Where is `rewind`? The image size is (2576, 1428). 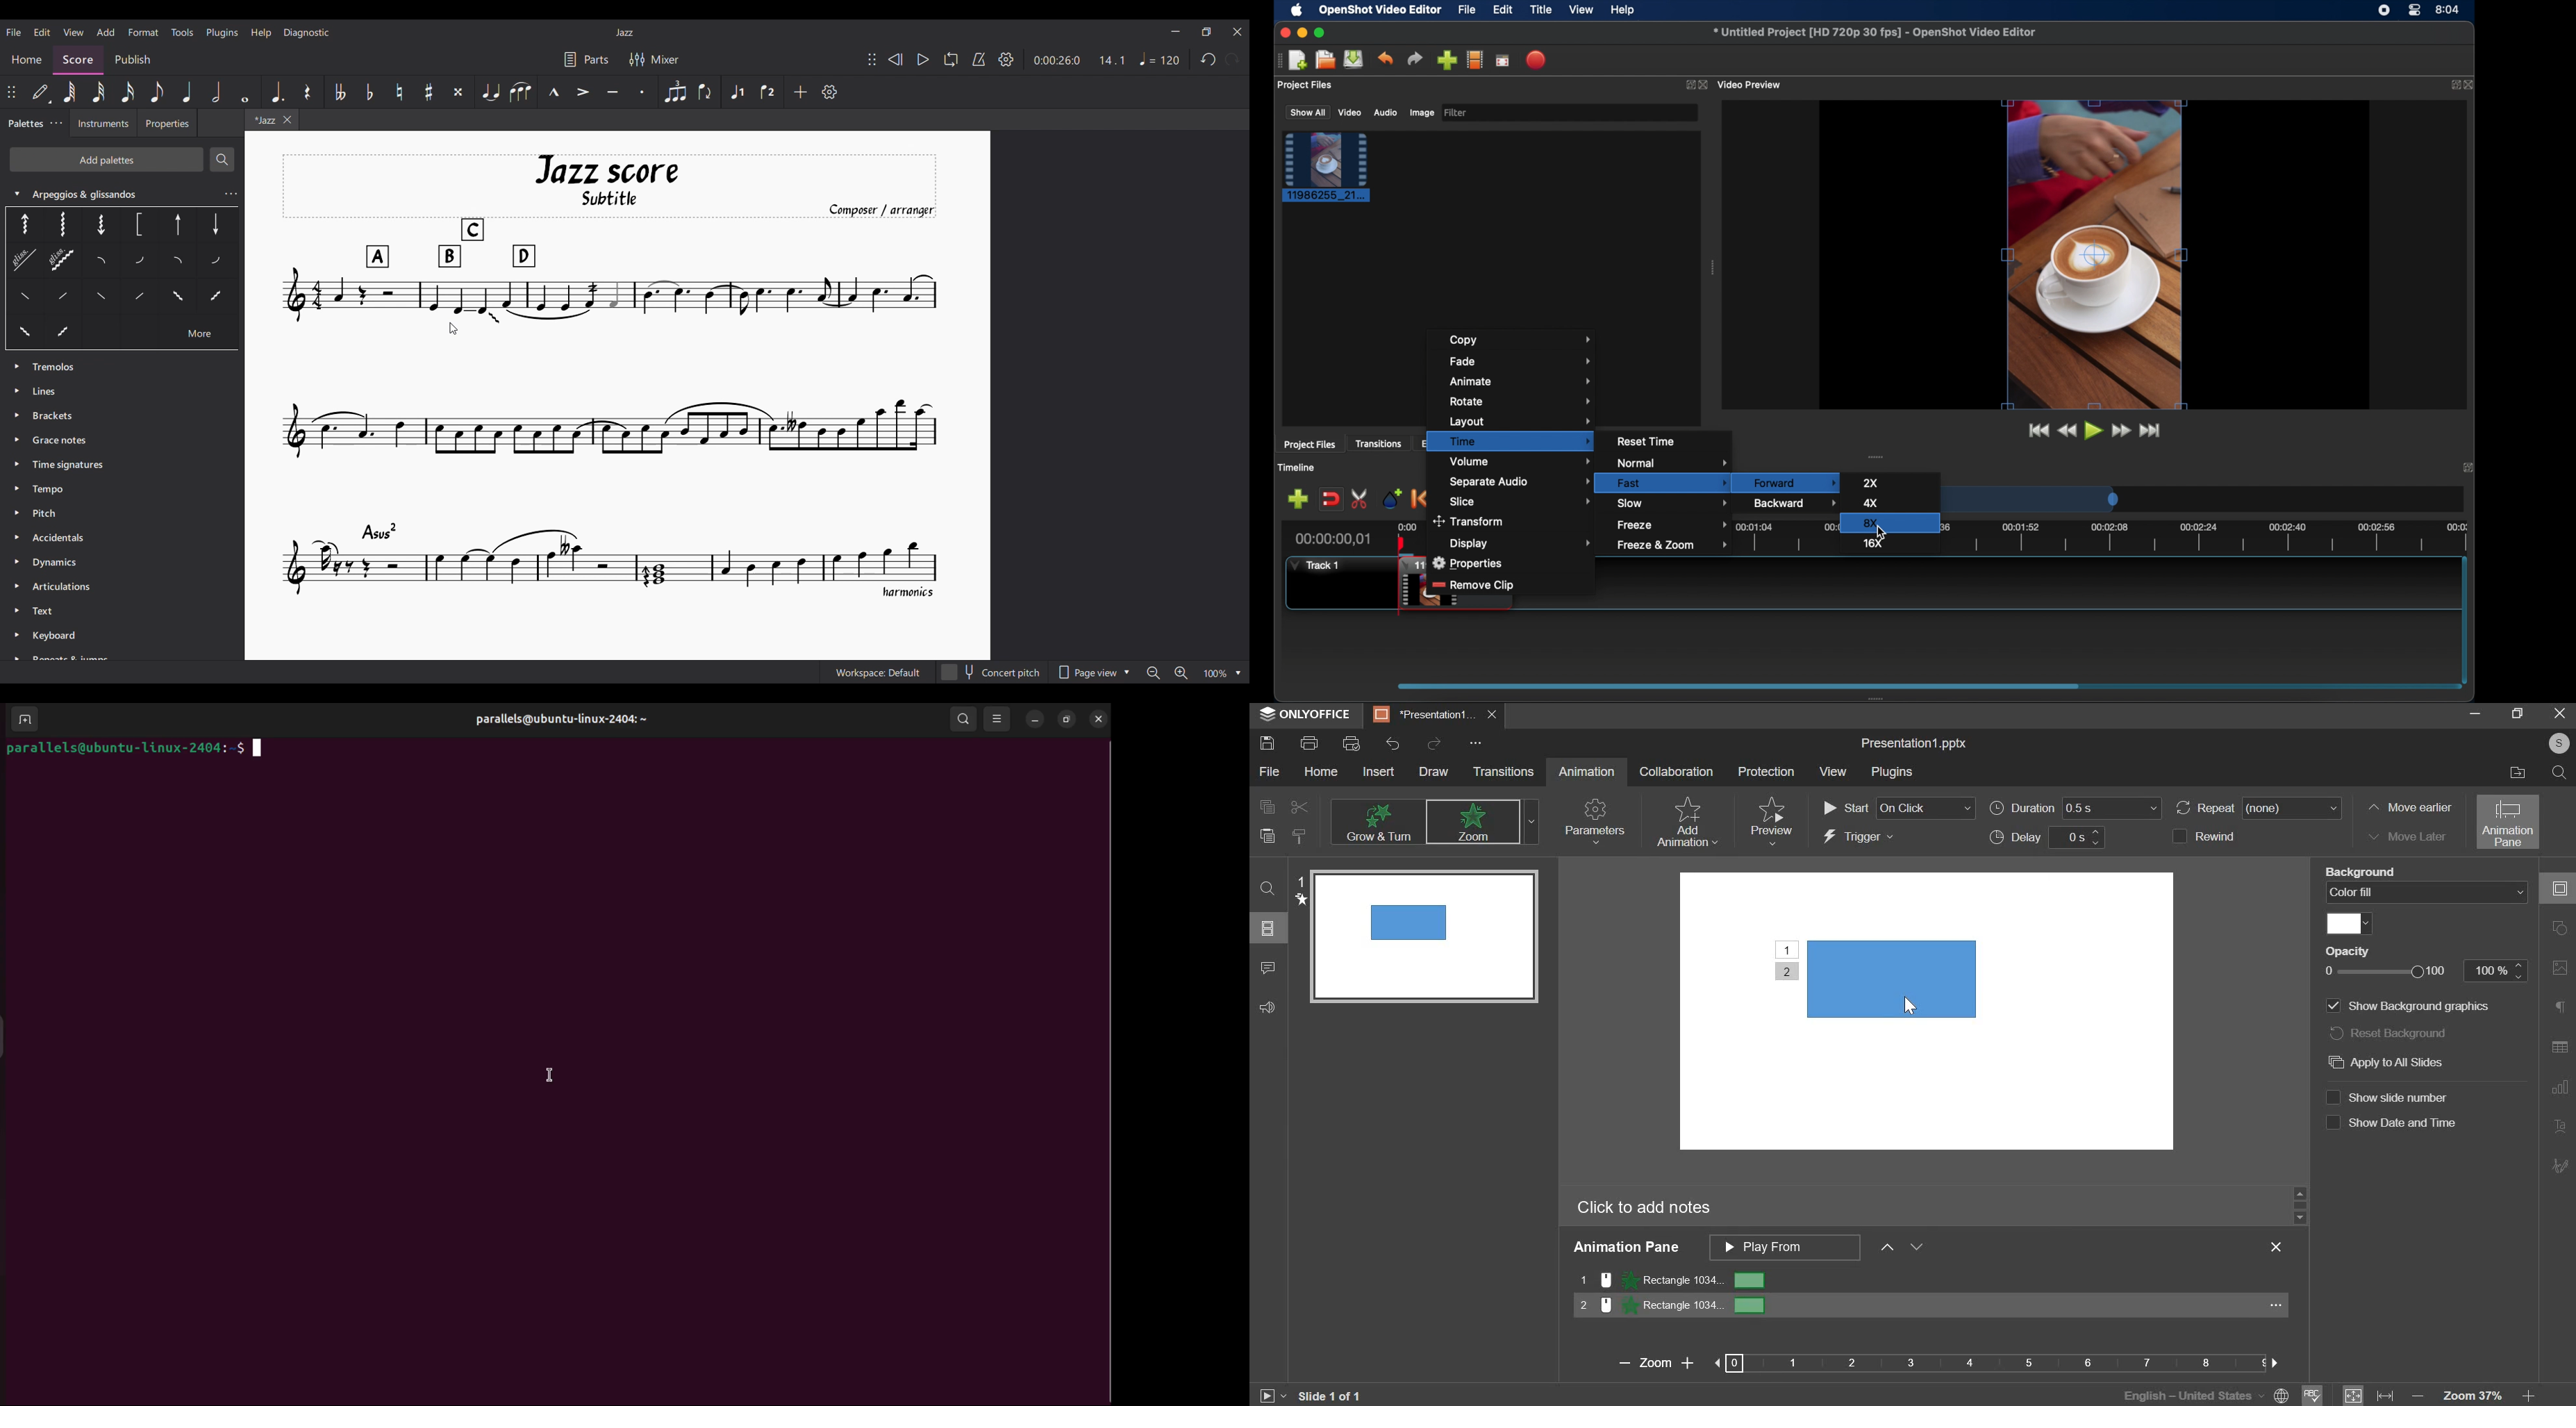 rewind is located at coordinates (2224, 836).